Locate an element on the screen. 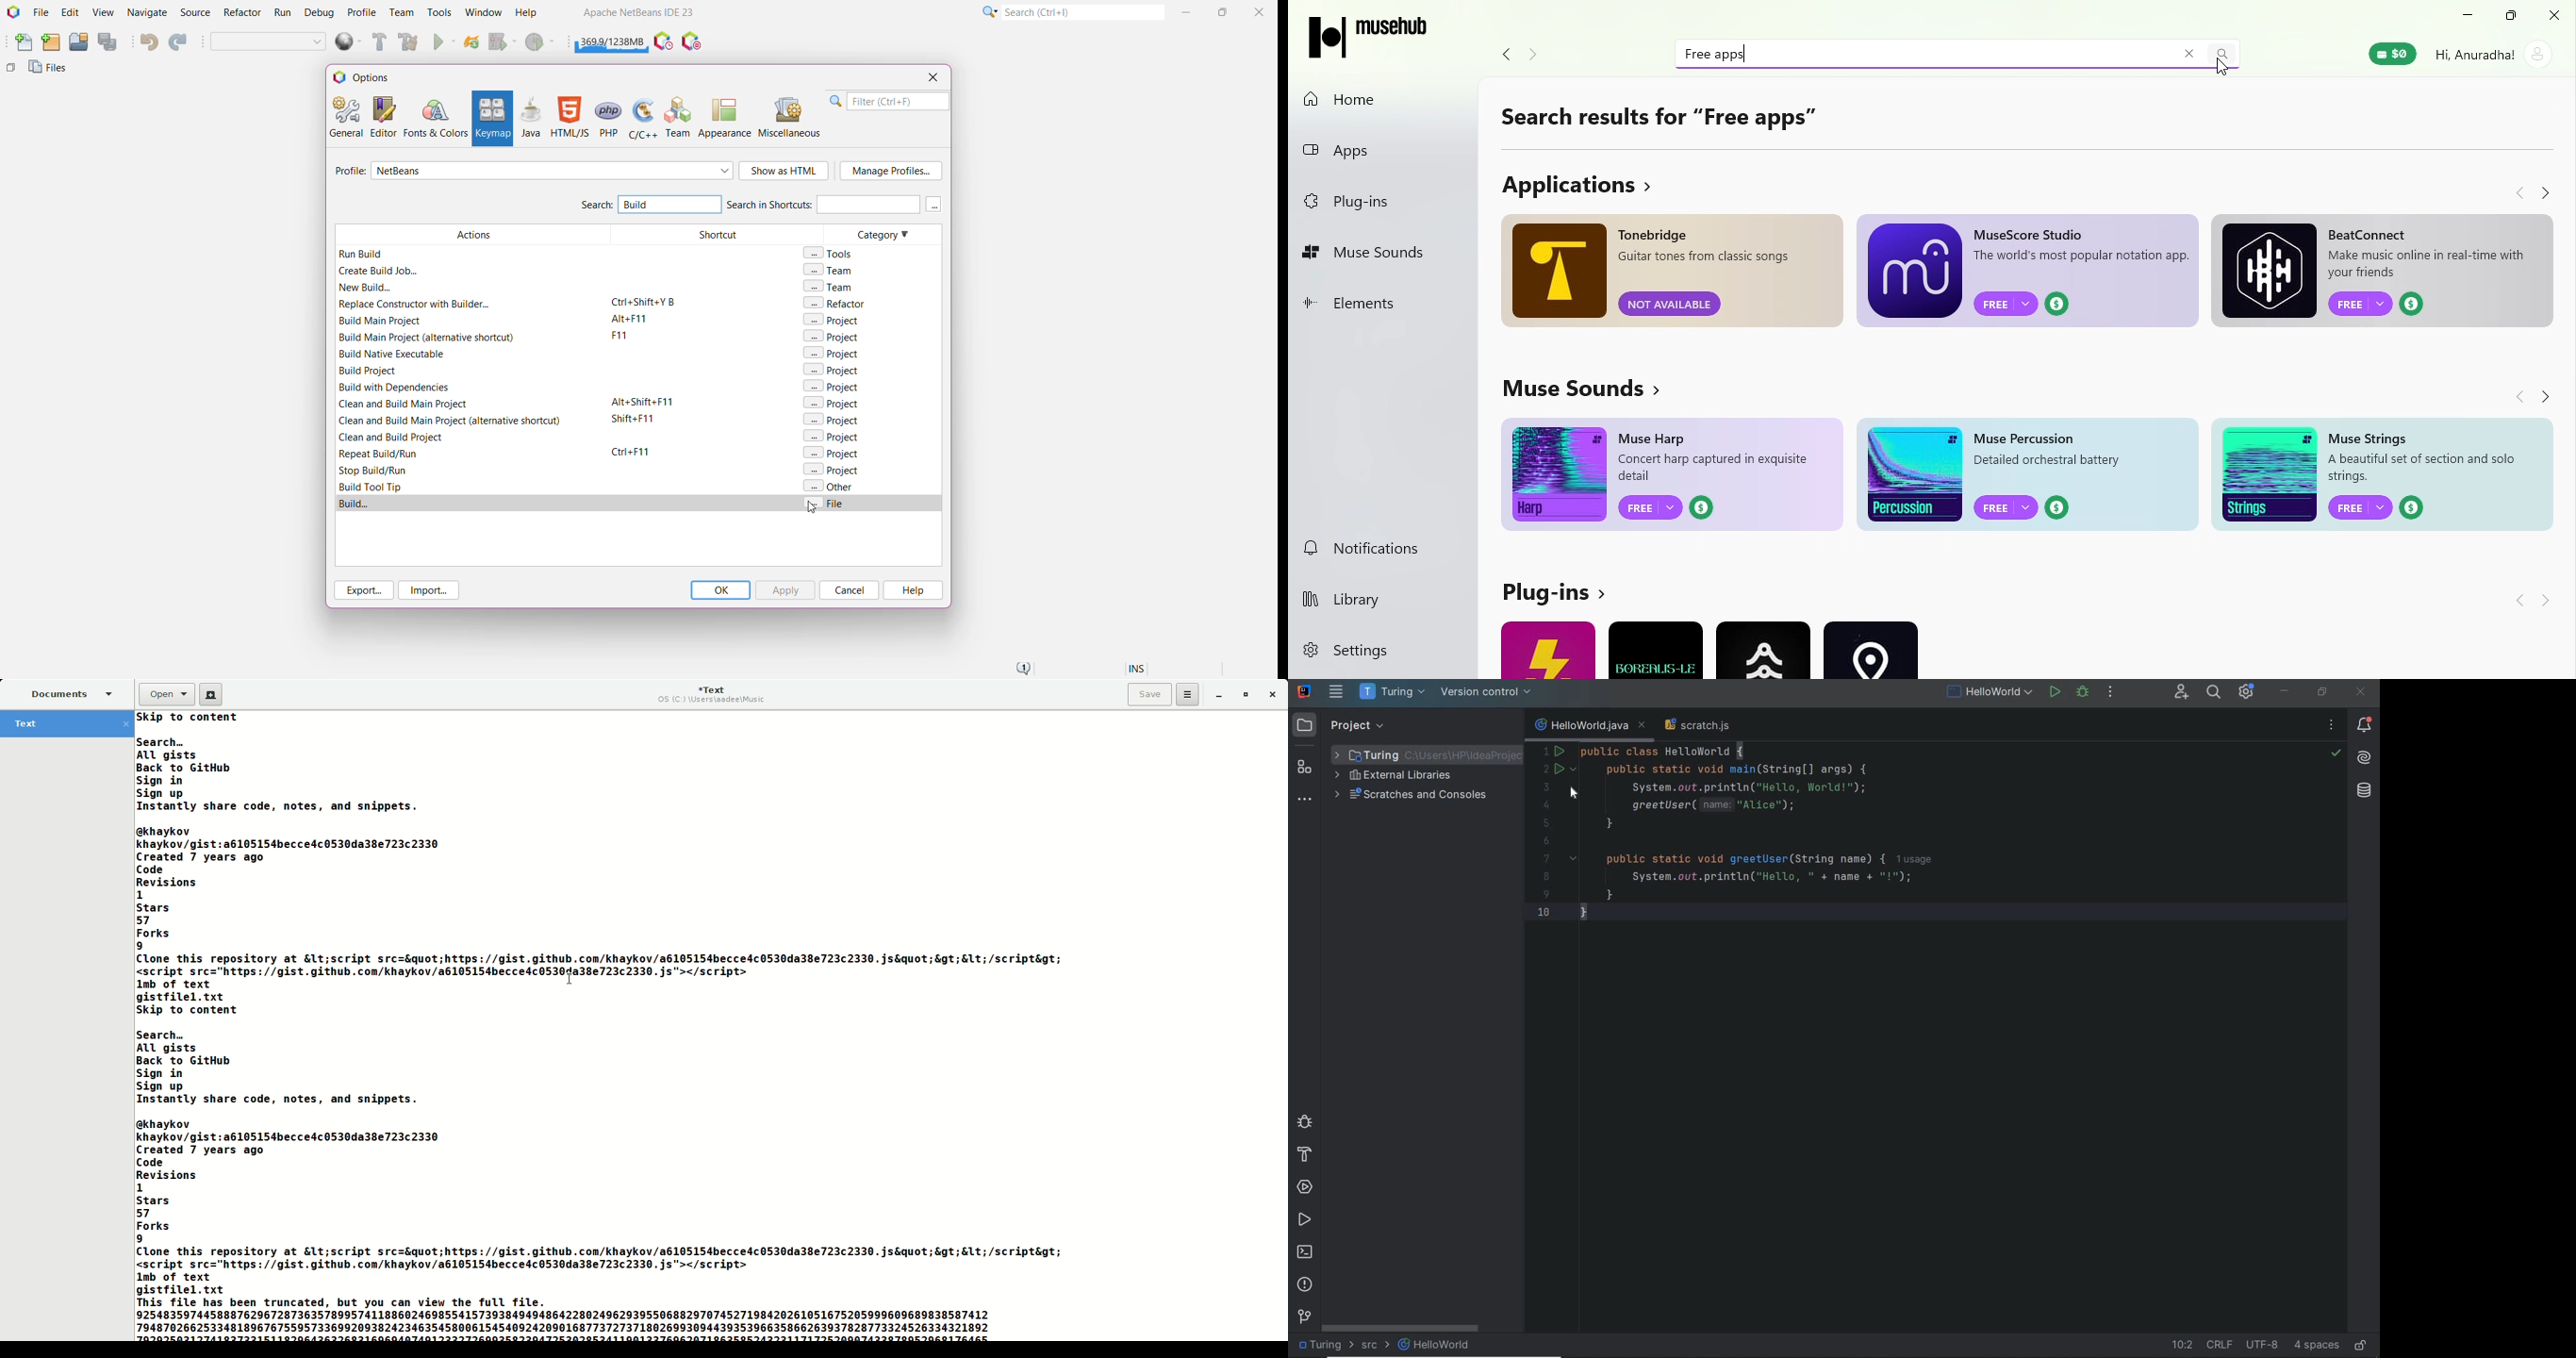  Import is located at coordinates (431, 590).